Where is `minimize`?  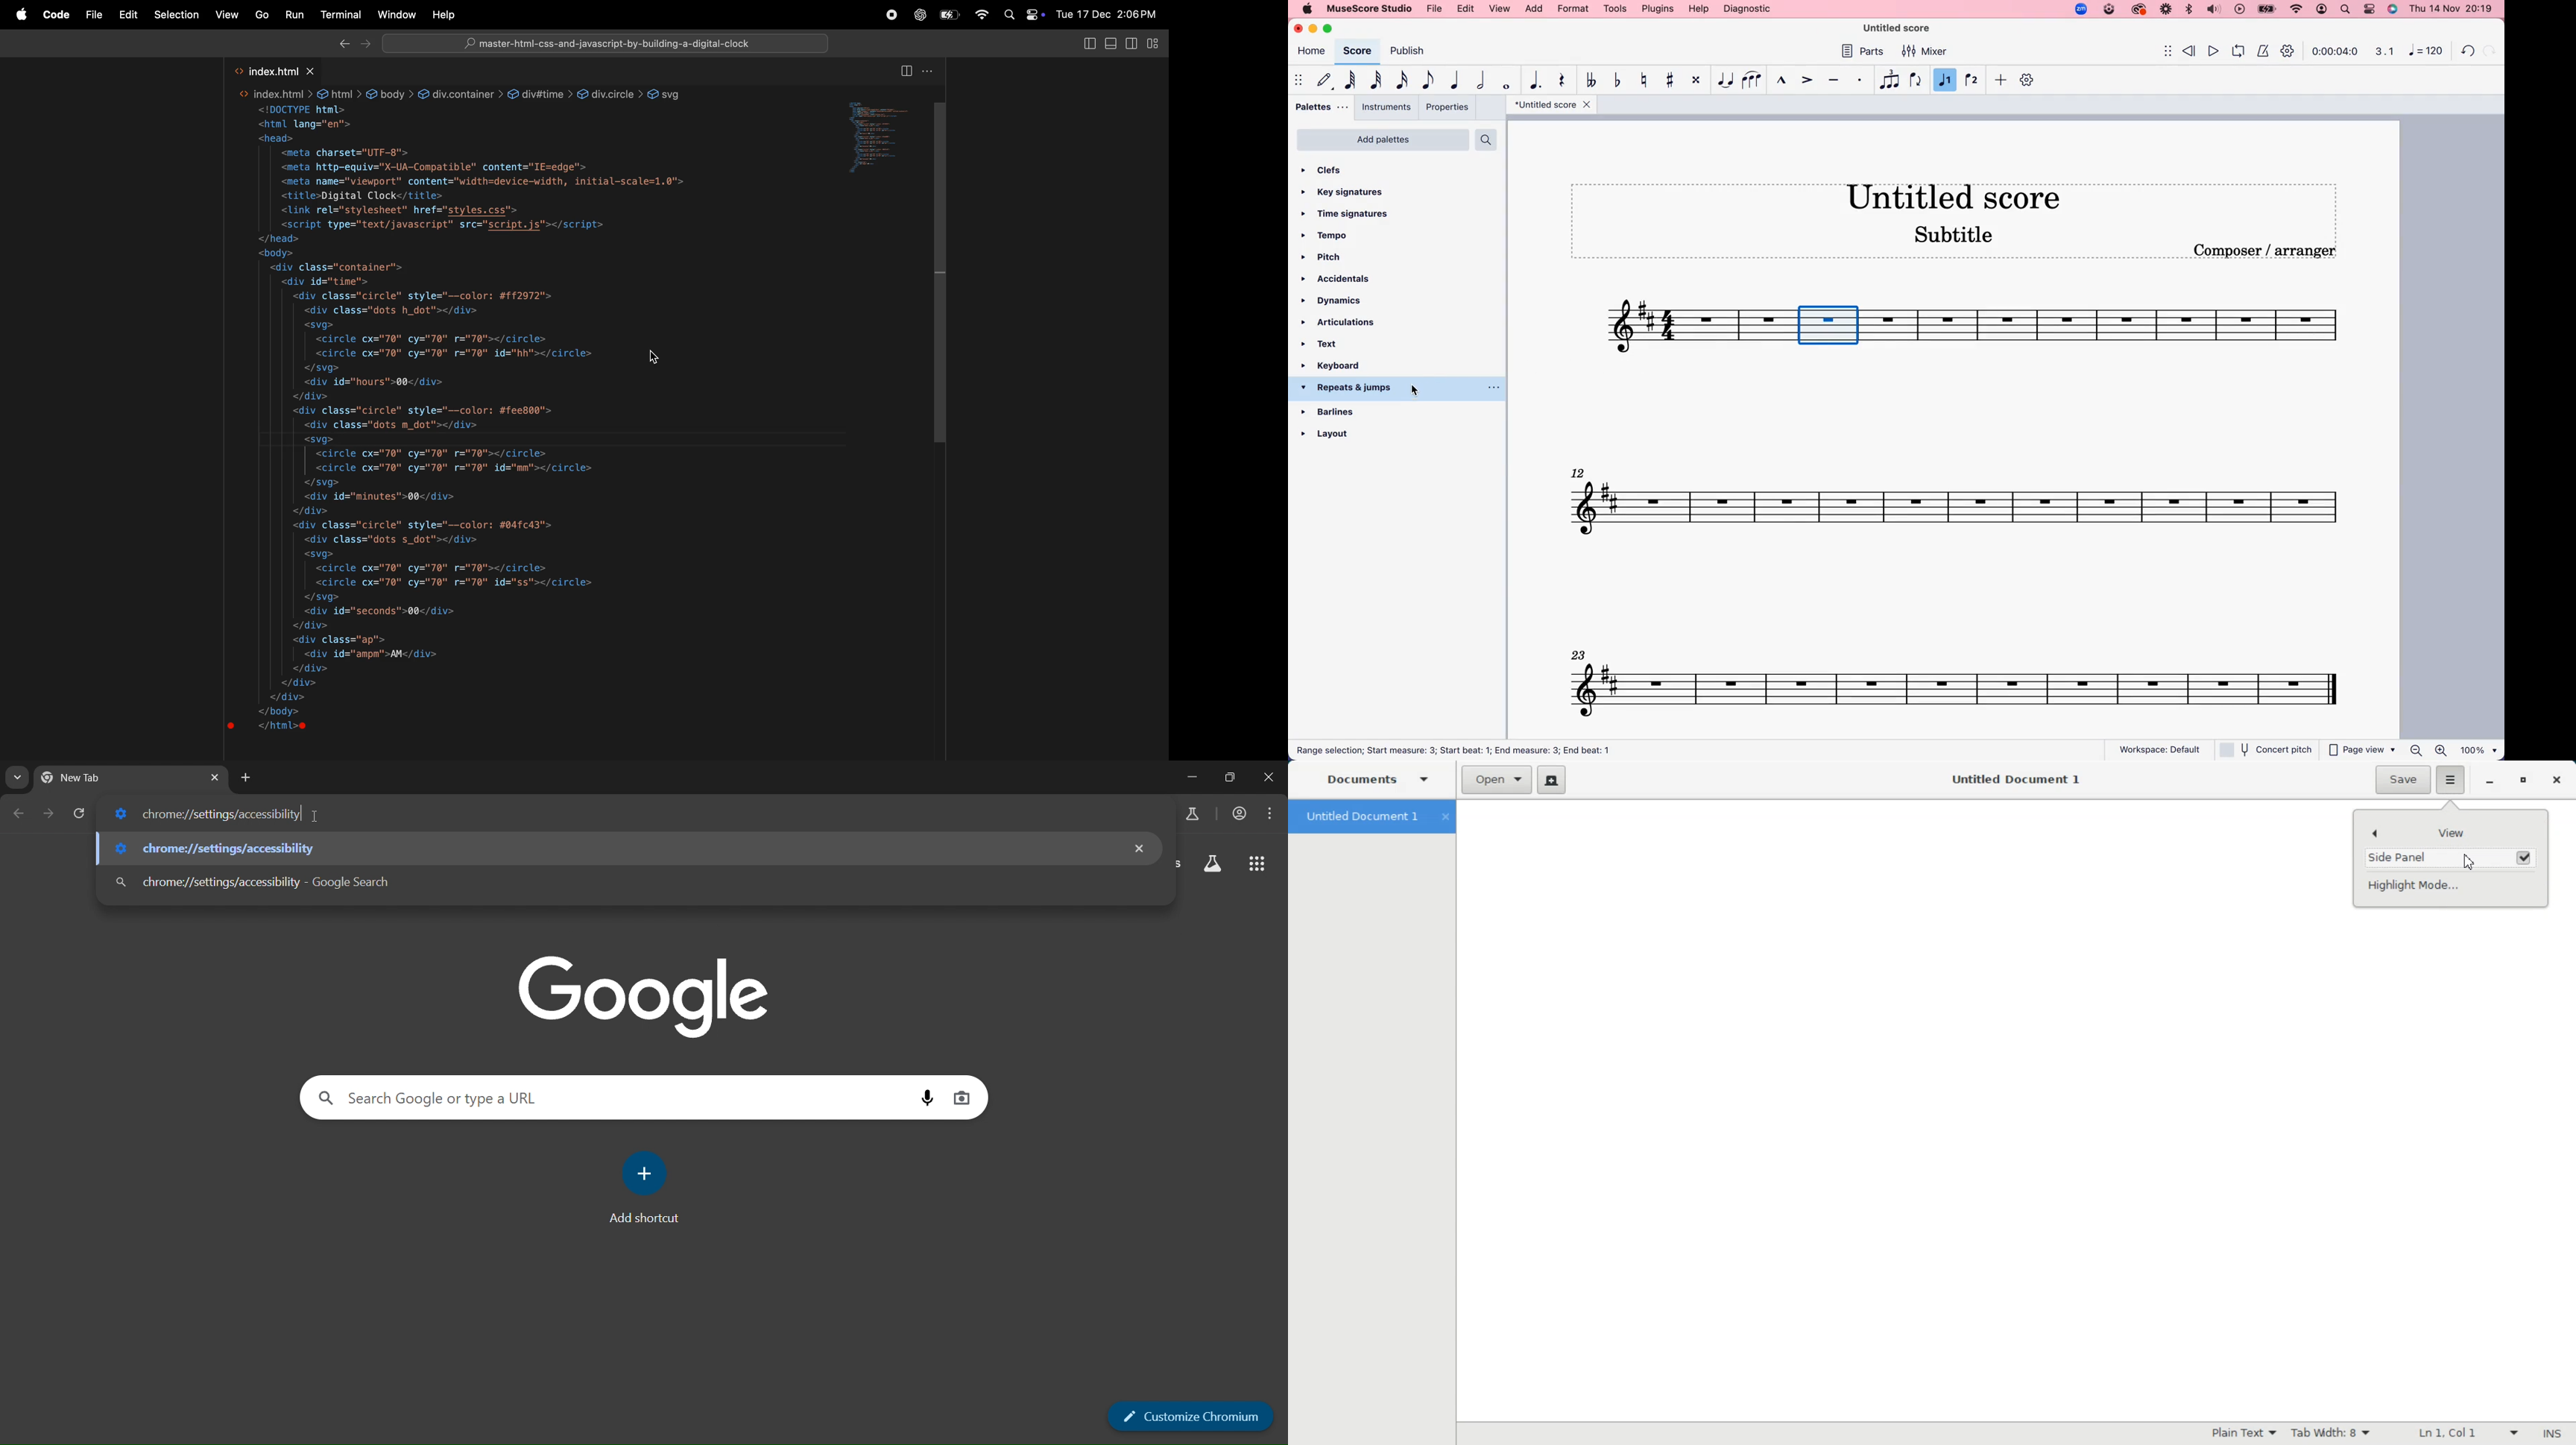
minimize is located at coordinates (1315, 29).